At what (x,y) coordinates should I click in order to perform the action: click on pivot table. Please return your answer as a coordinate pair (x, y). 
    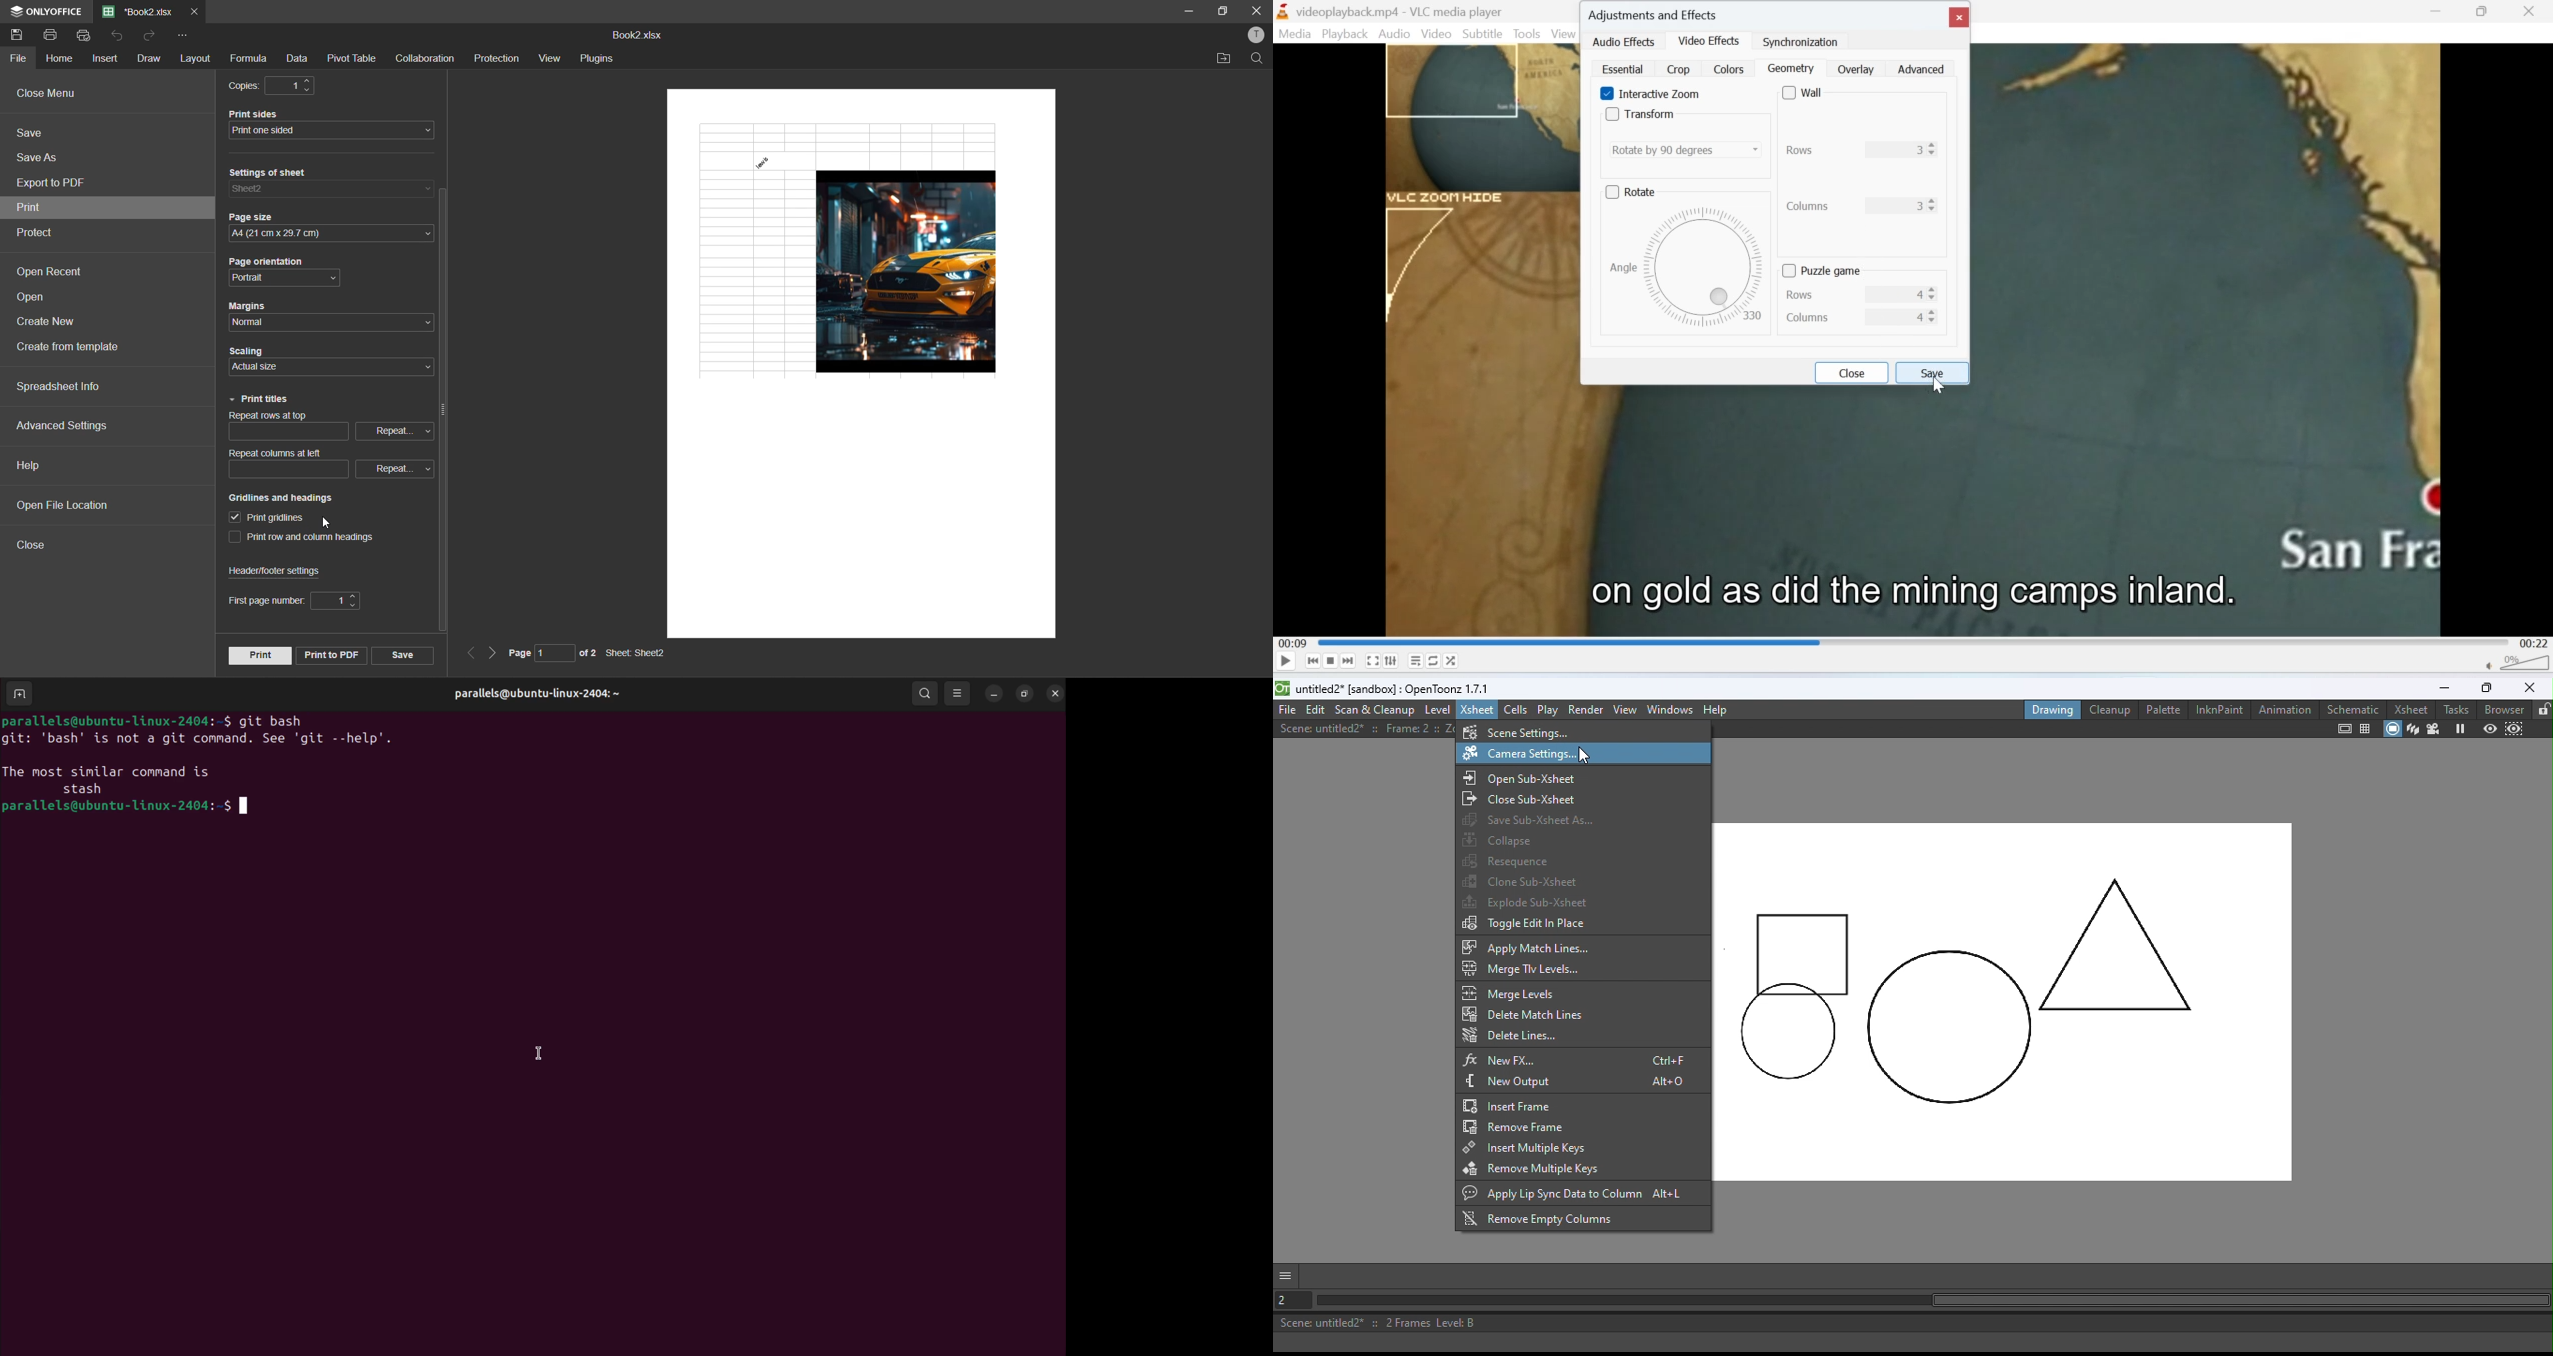
    Looking at the image, I should click on (350, 58).